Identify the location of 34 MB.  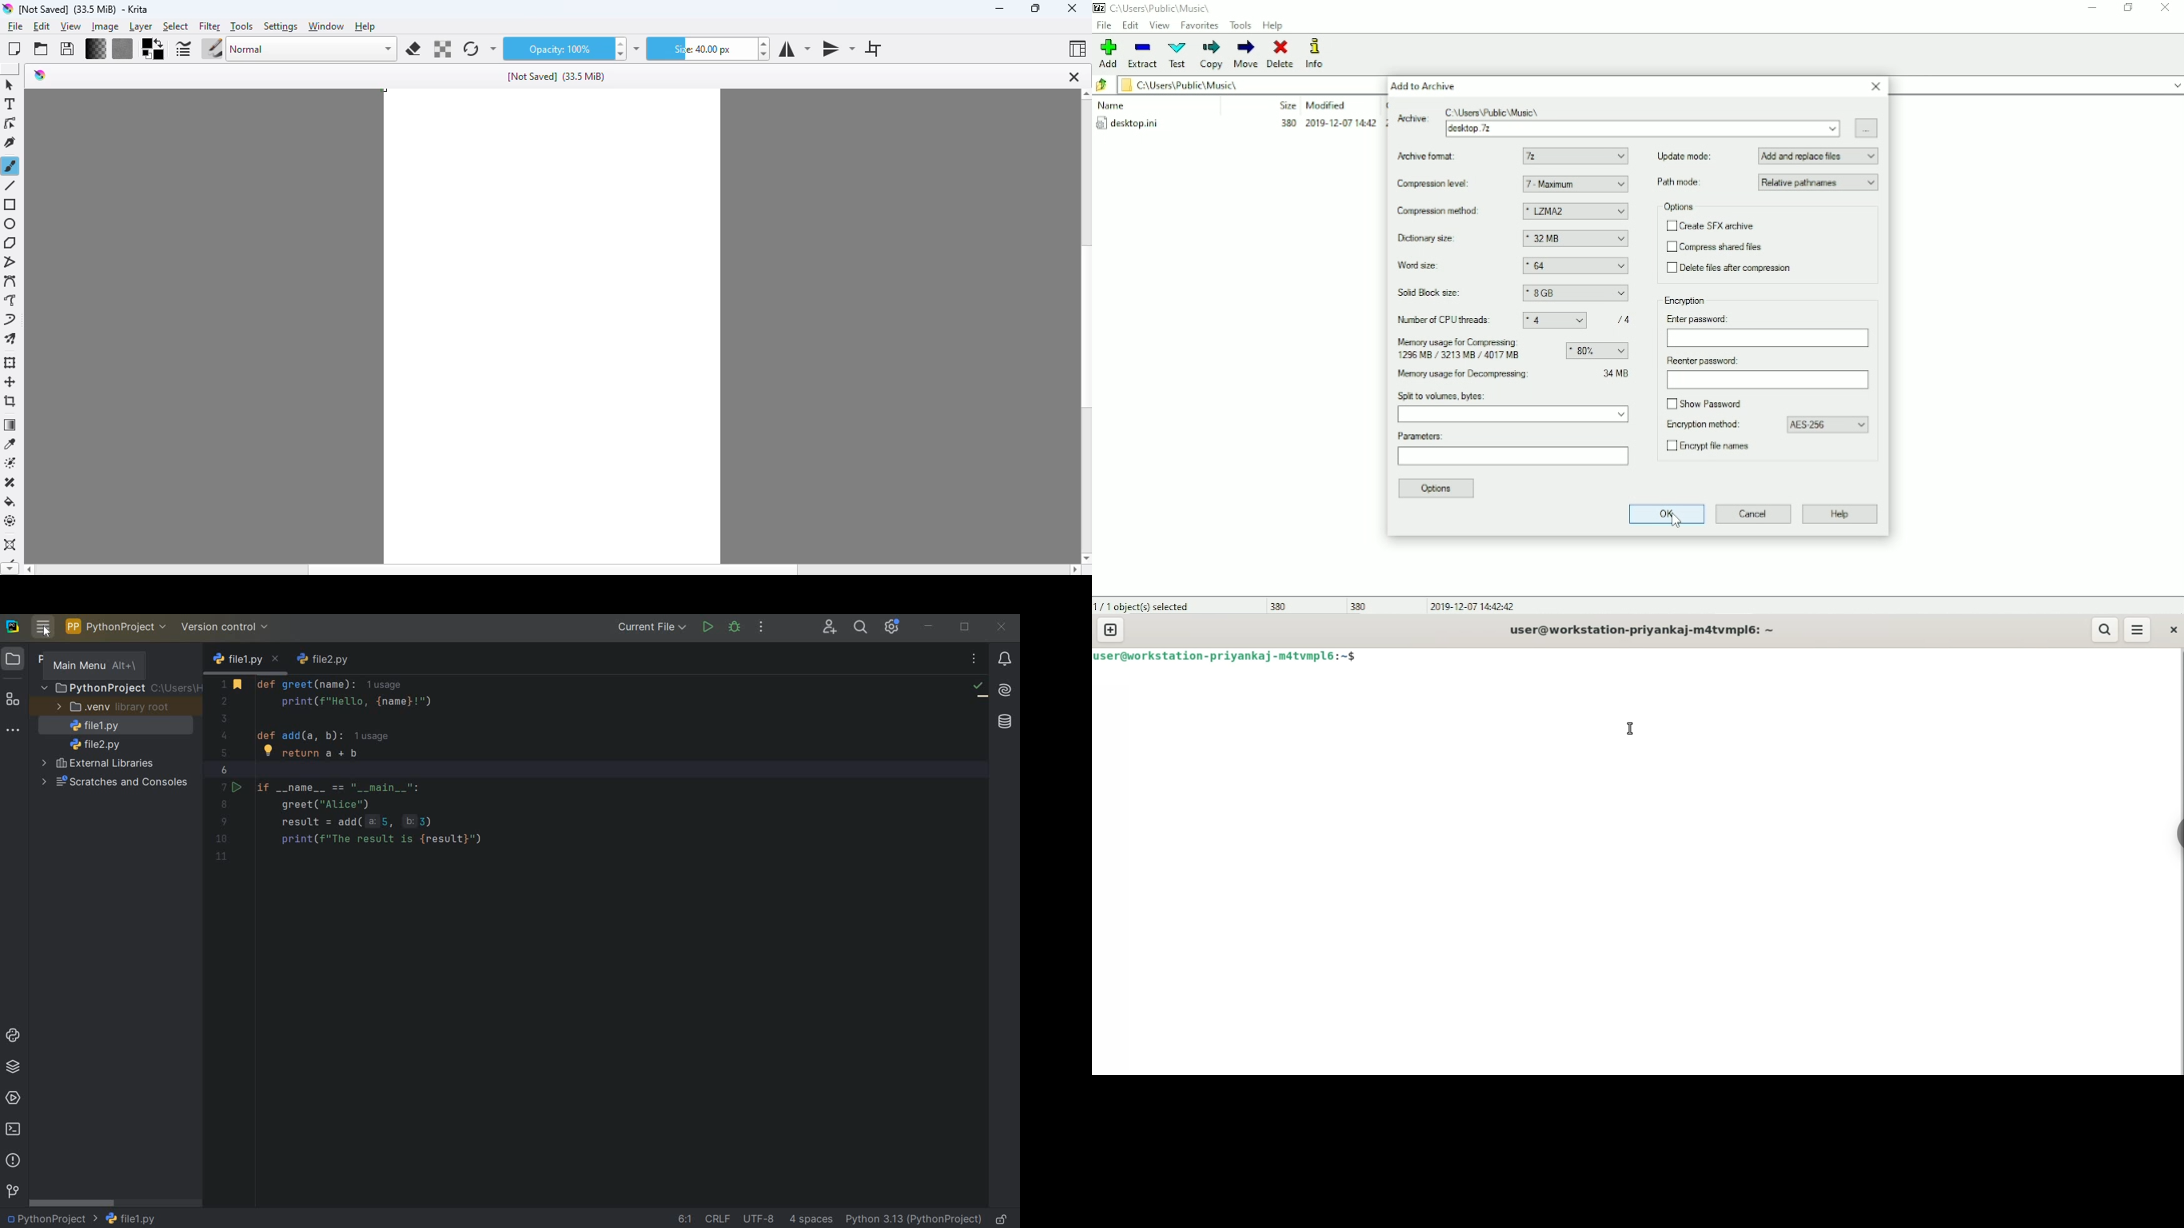
(1616, 372).